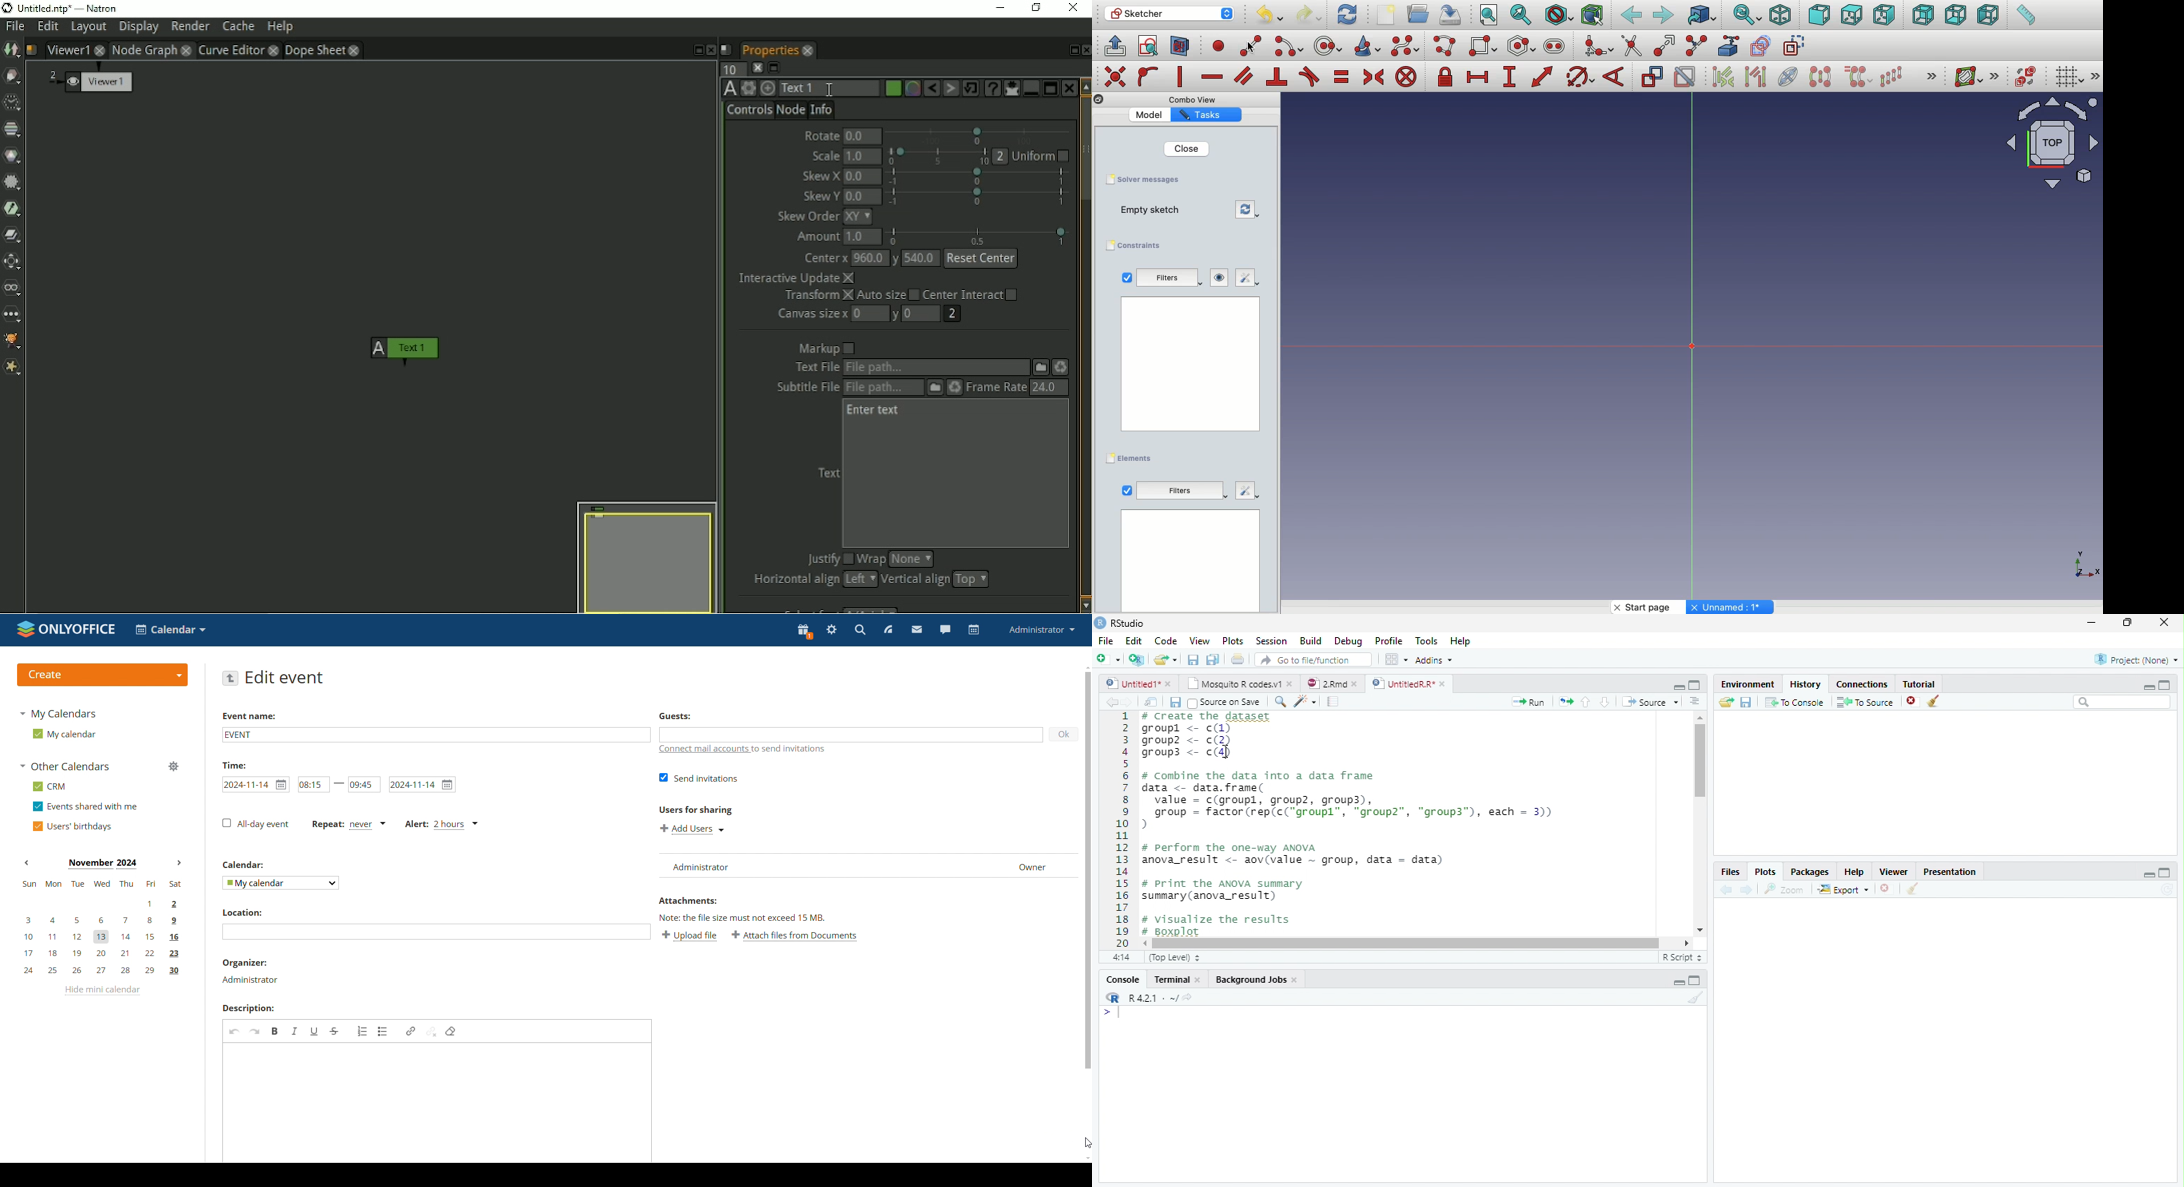  Describe the element at coordinates (1428, 640) in the screenshot. I see `Tools` at that location.